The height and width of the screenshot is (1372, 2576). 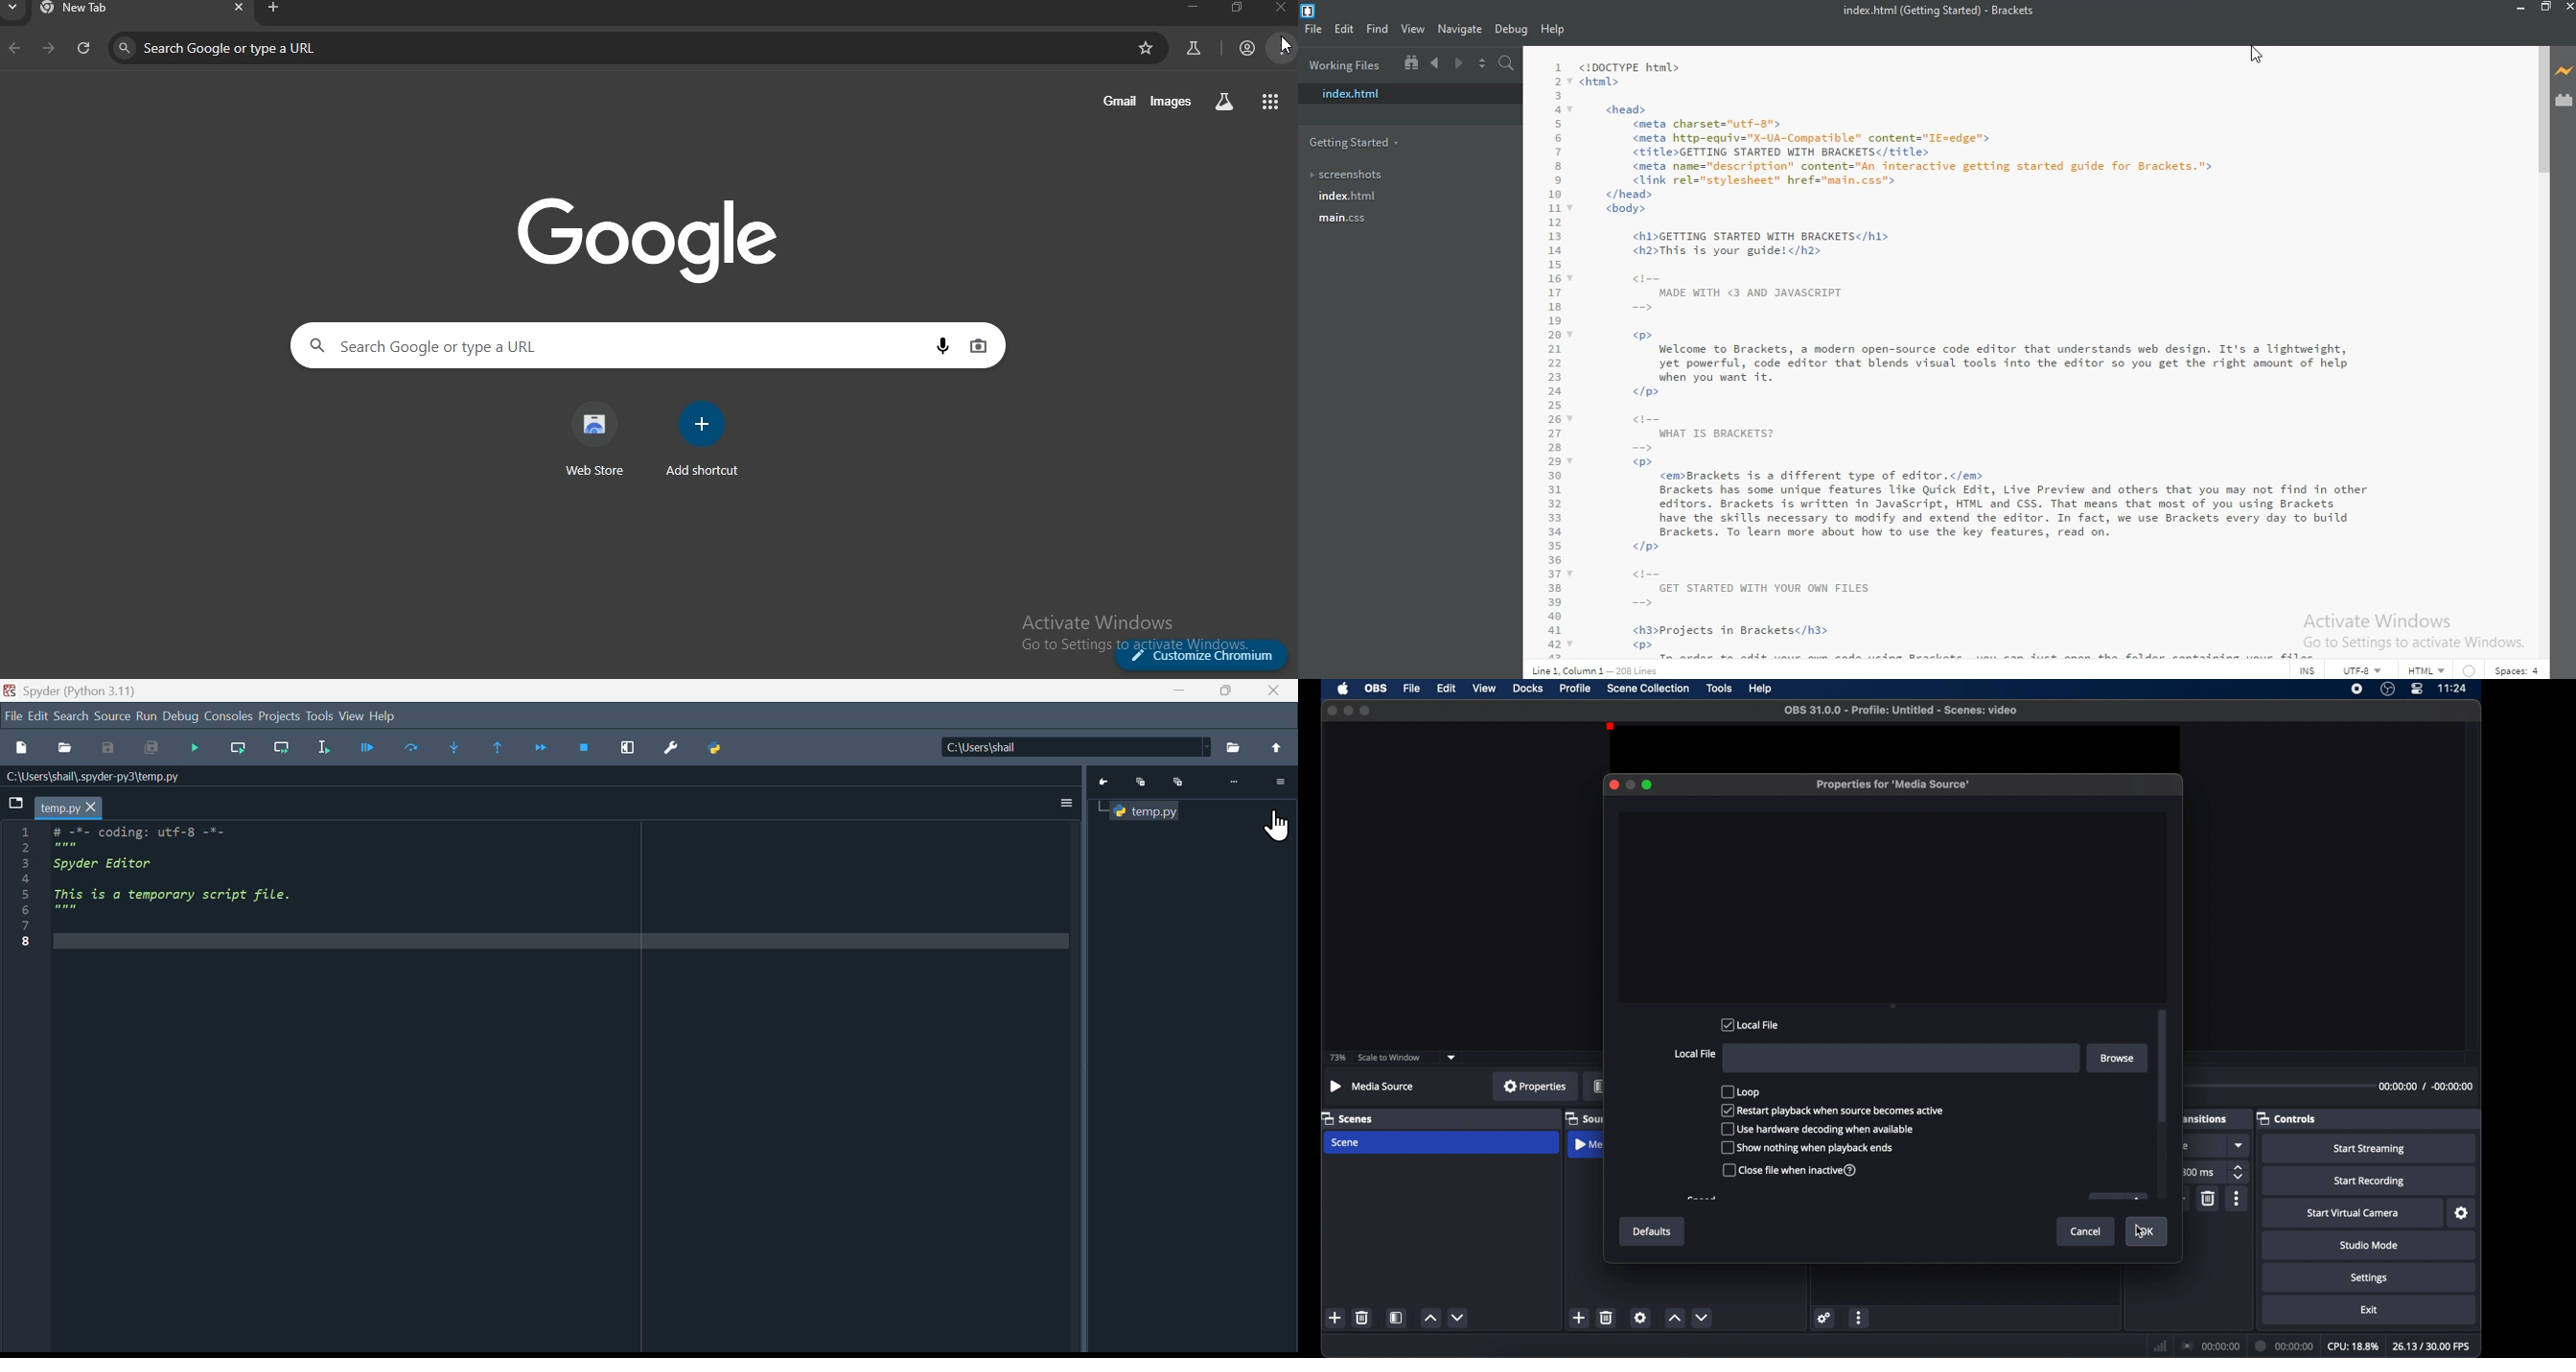 I want to click on images, so click(x=1170, y=103).